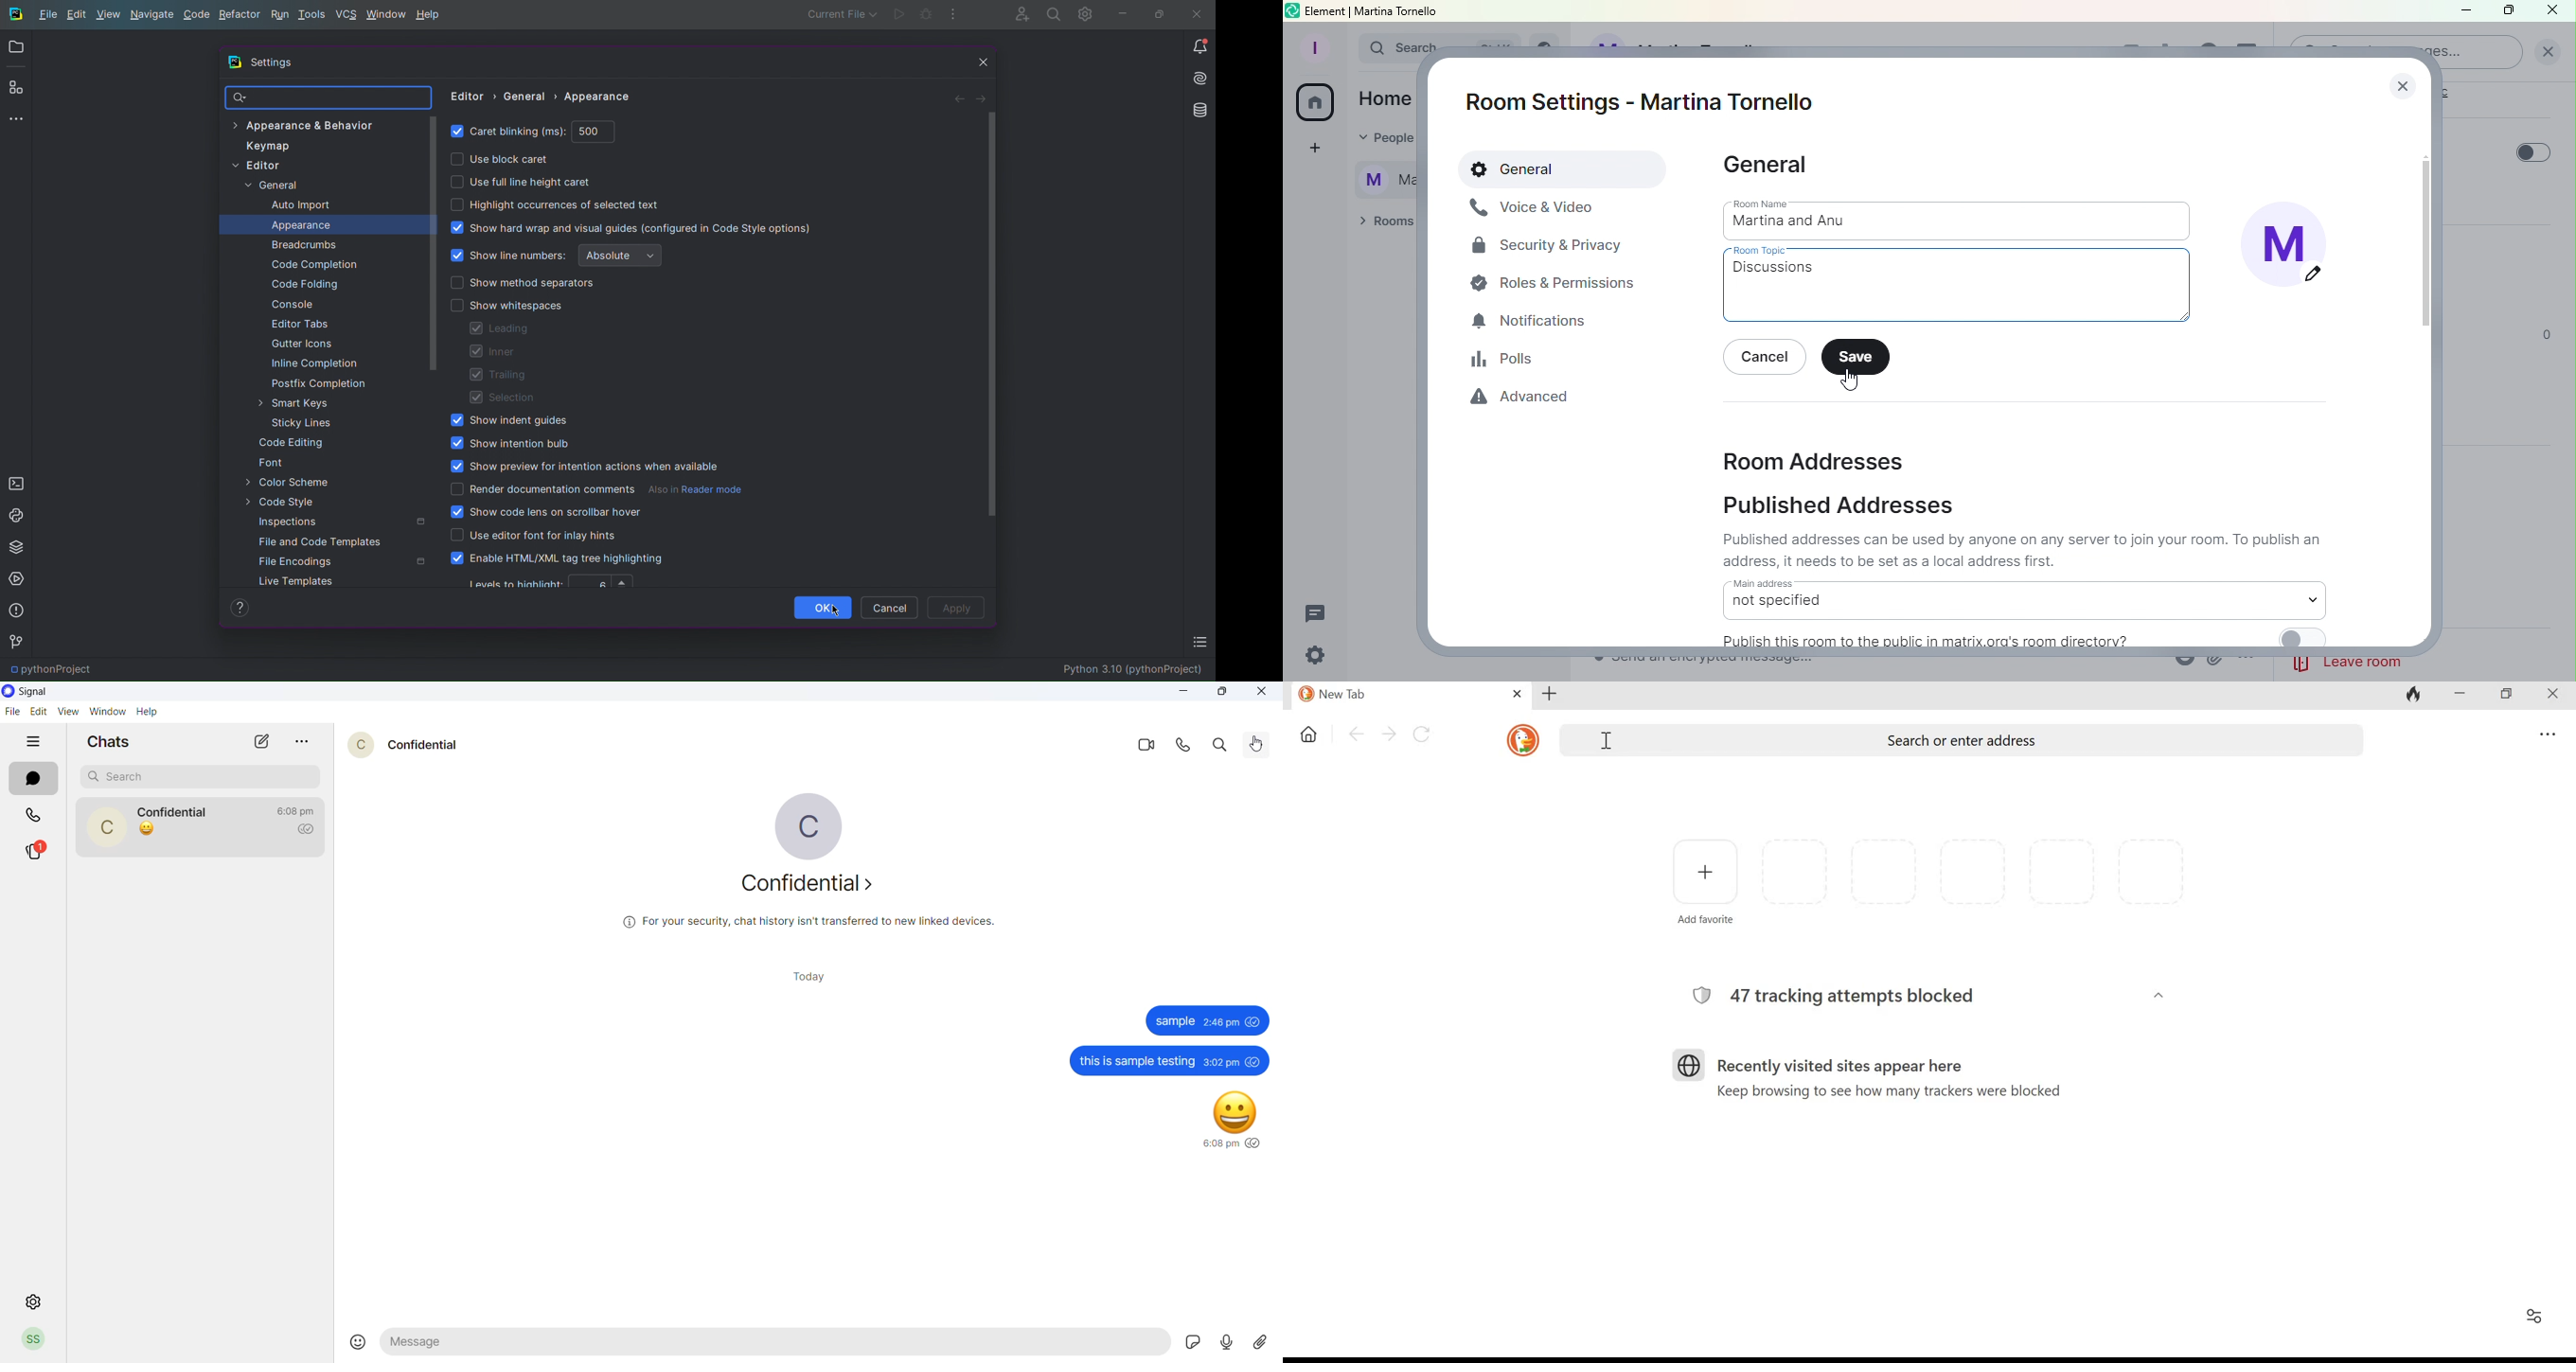  I want to click on Open, so click(18, 48).